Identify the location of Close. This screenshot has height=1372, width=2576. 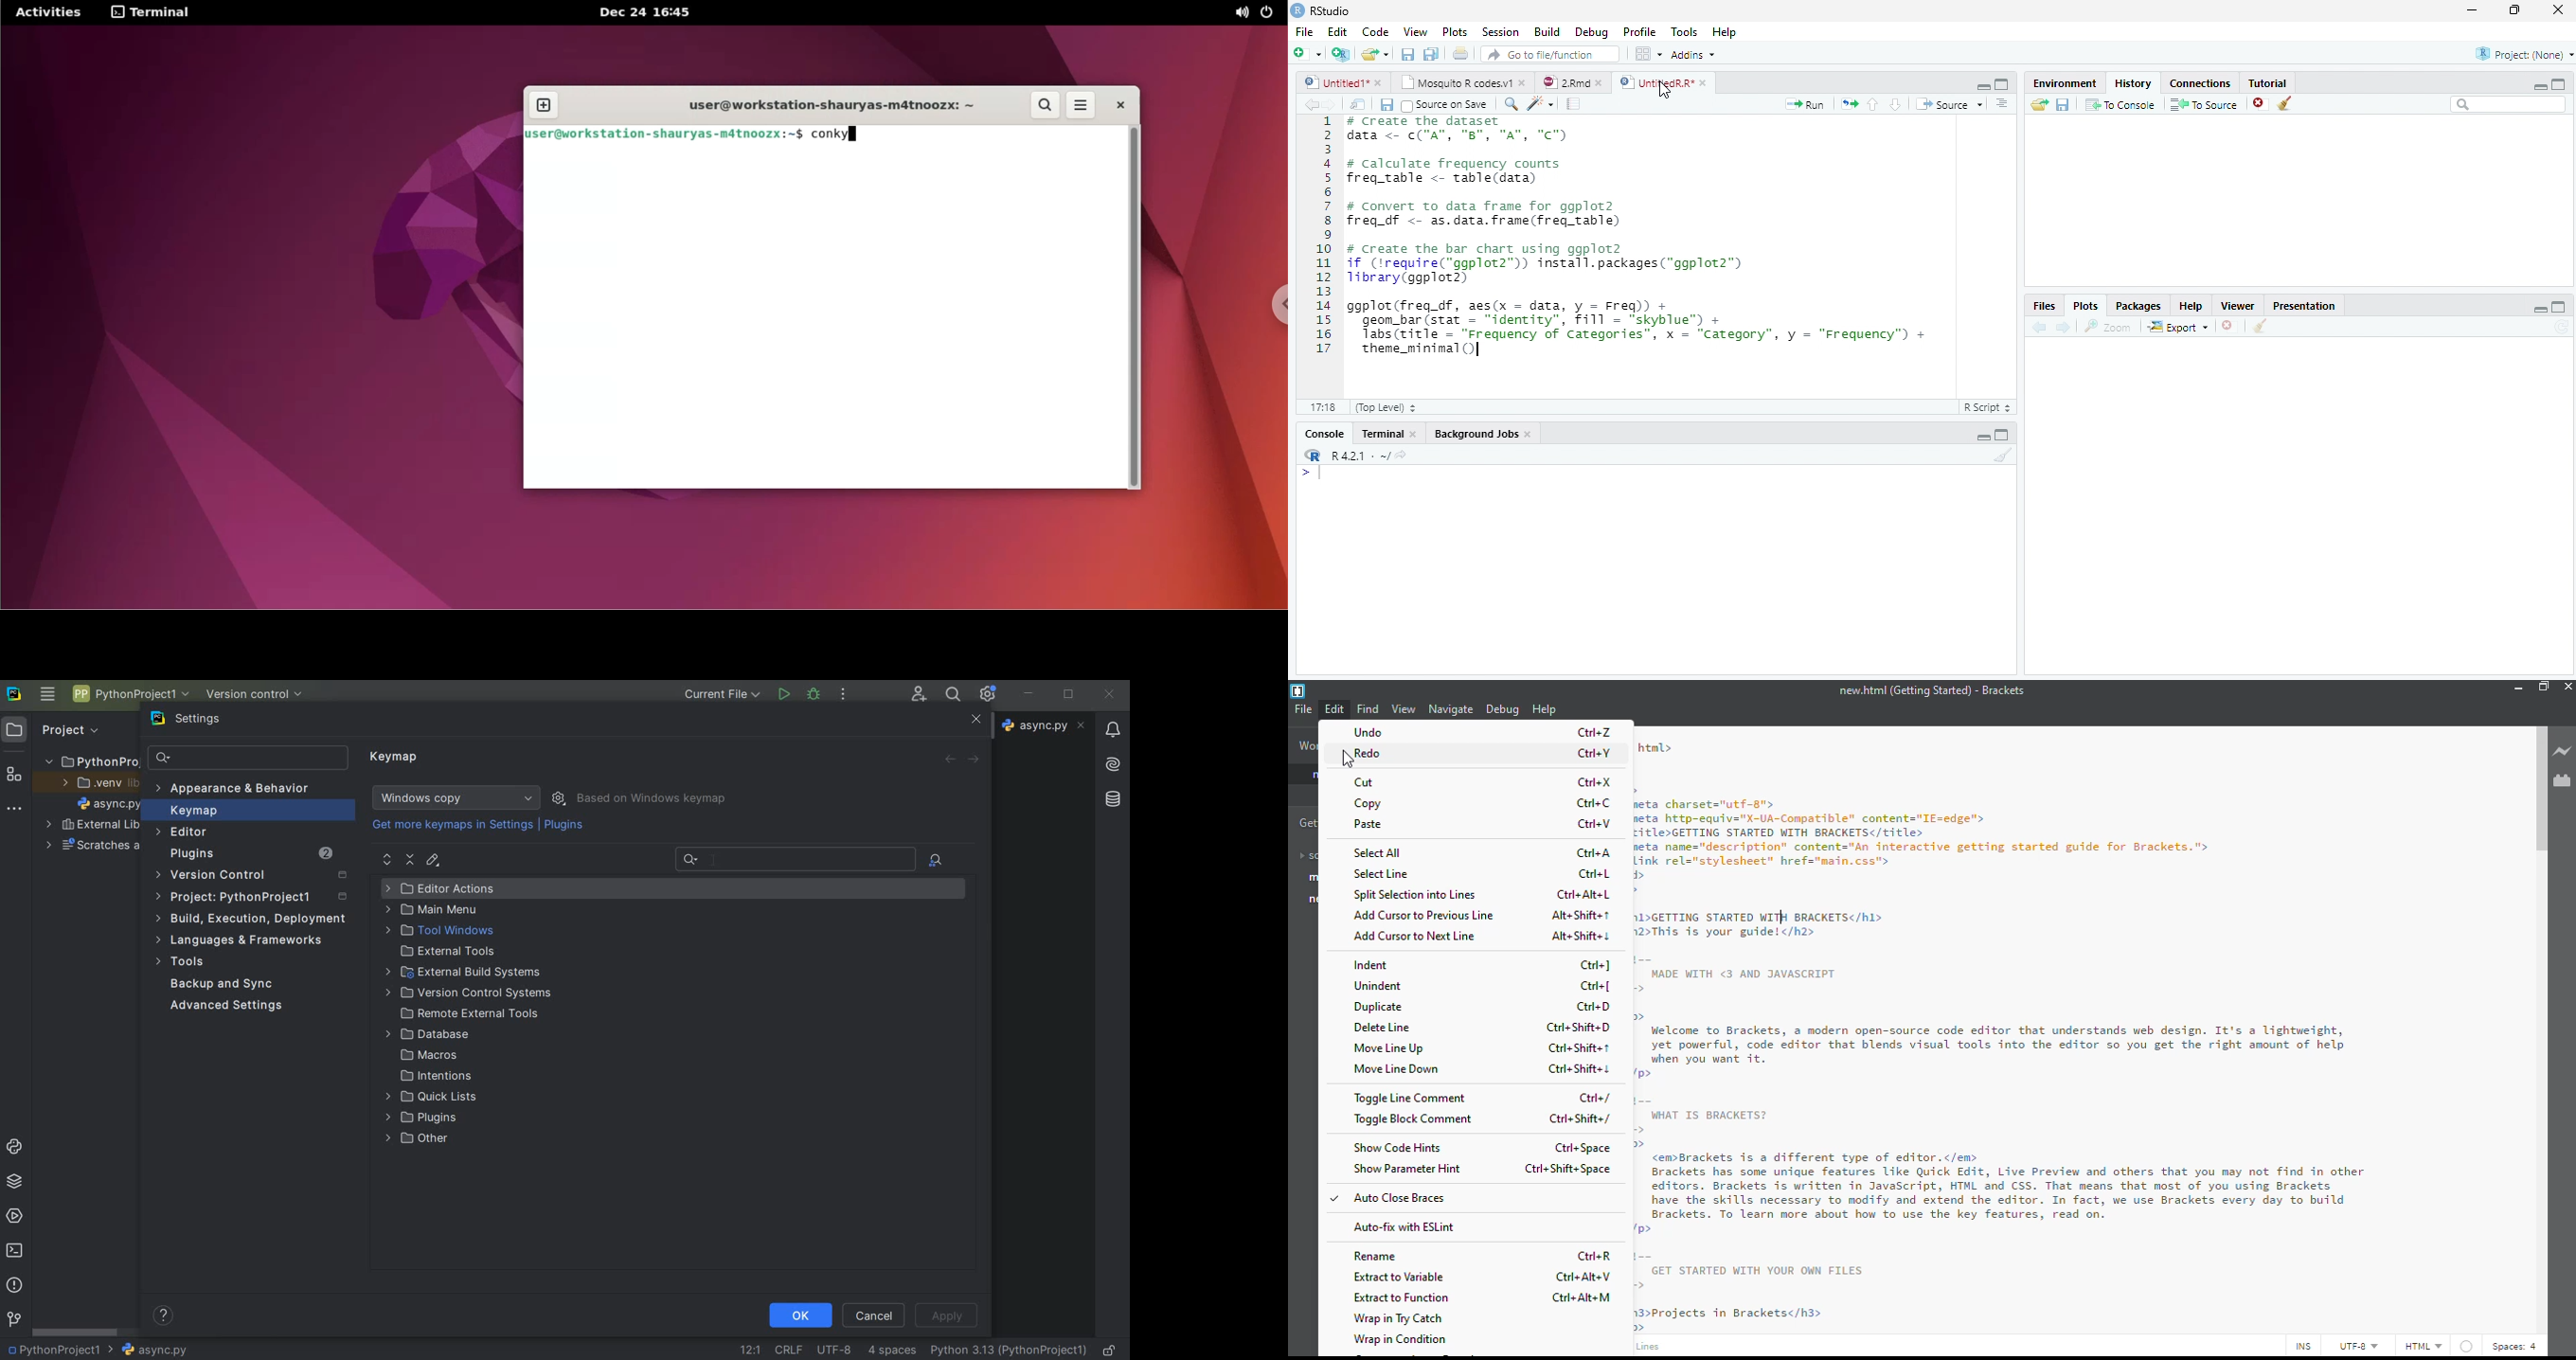
(2557, 10).